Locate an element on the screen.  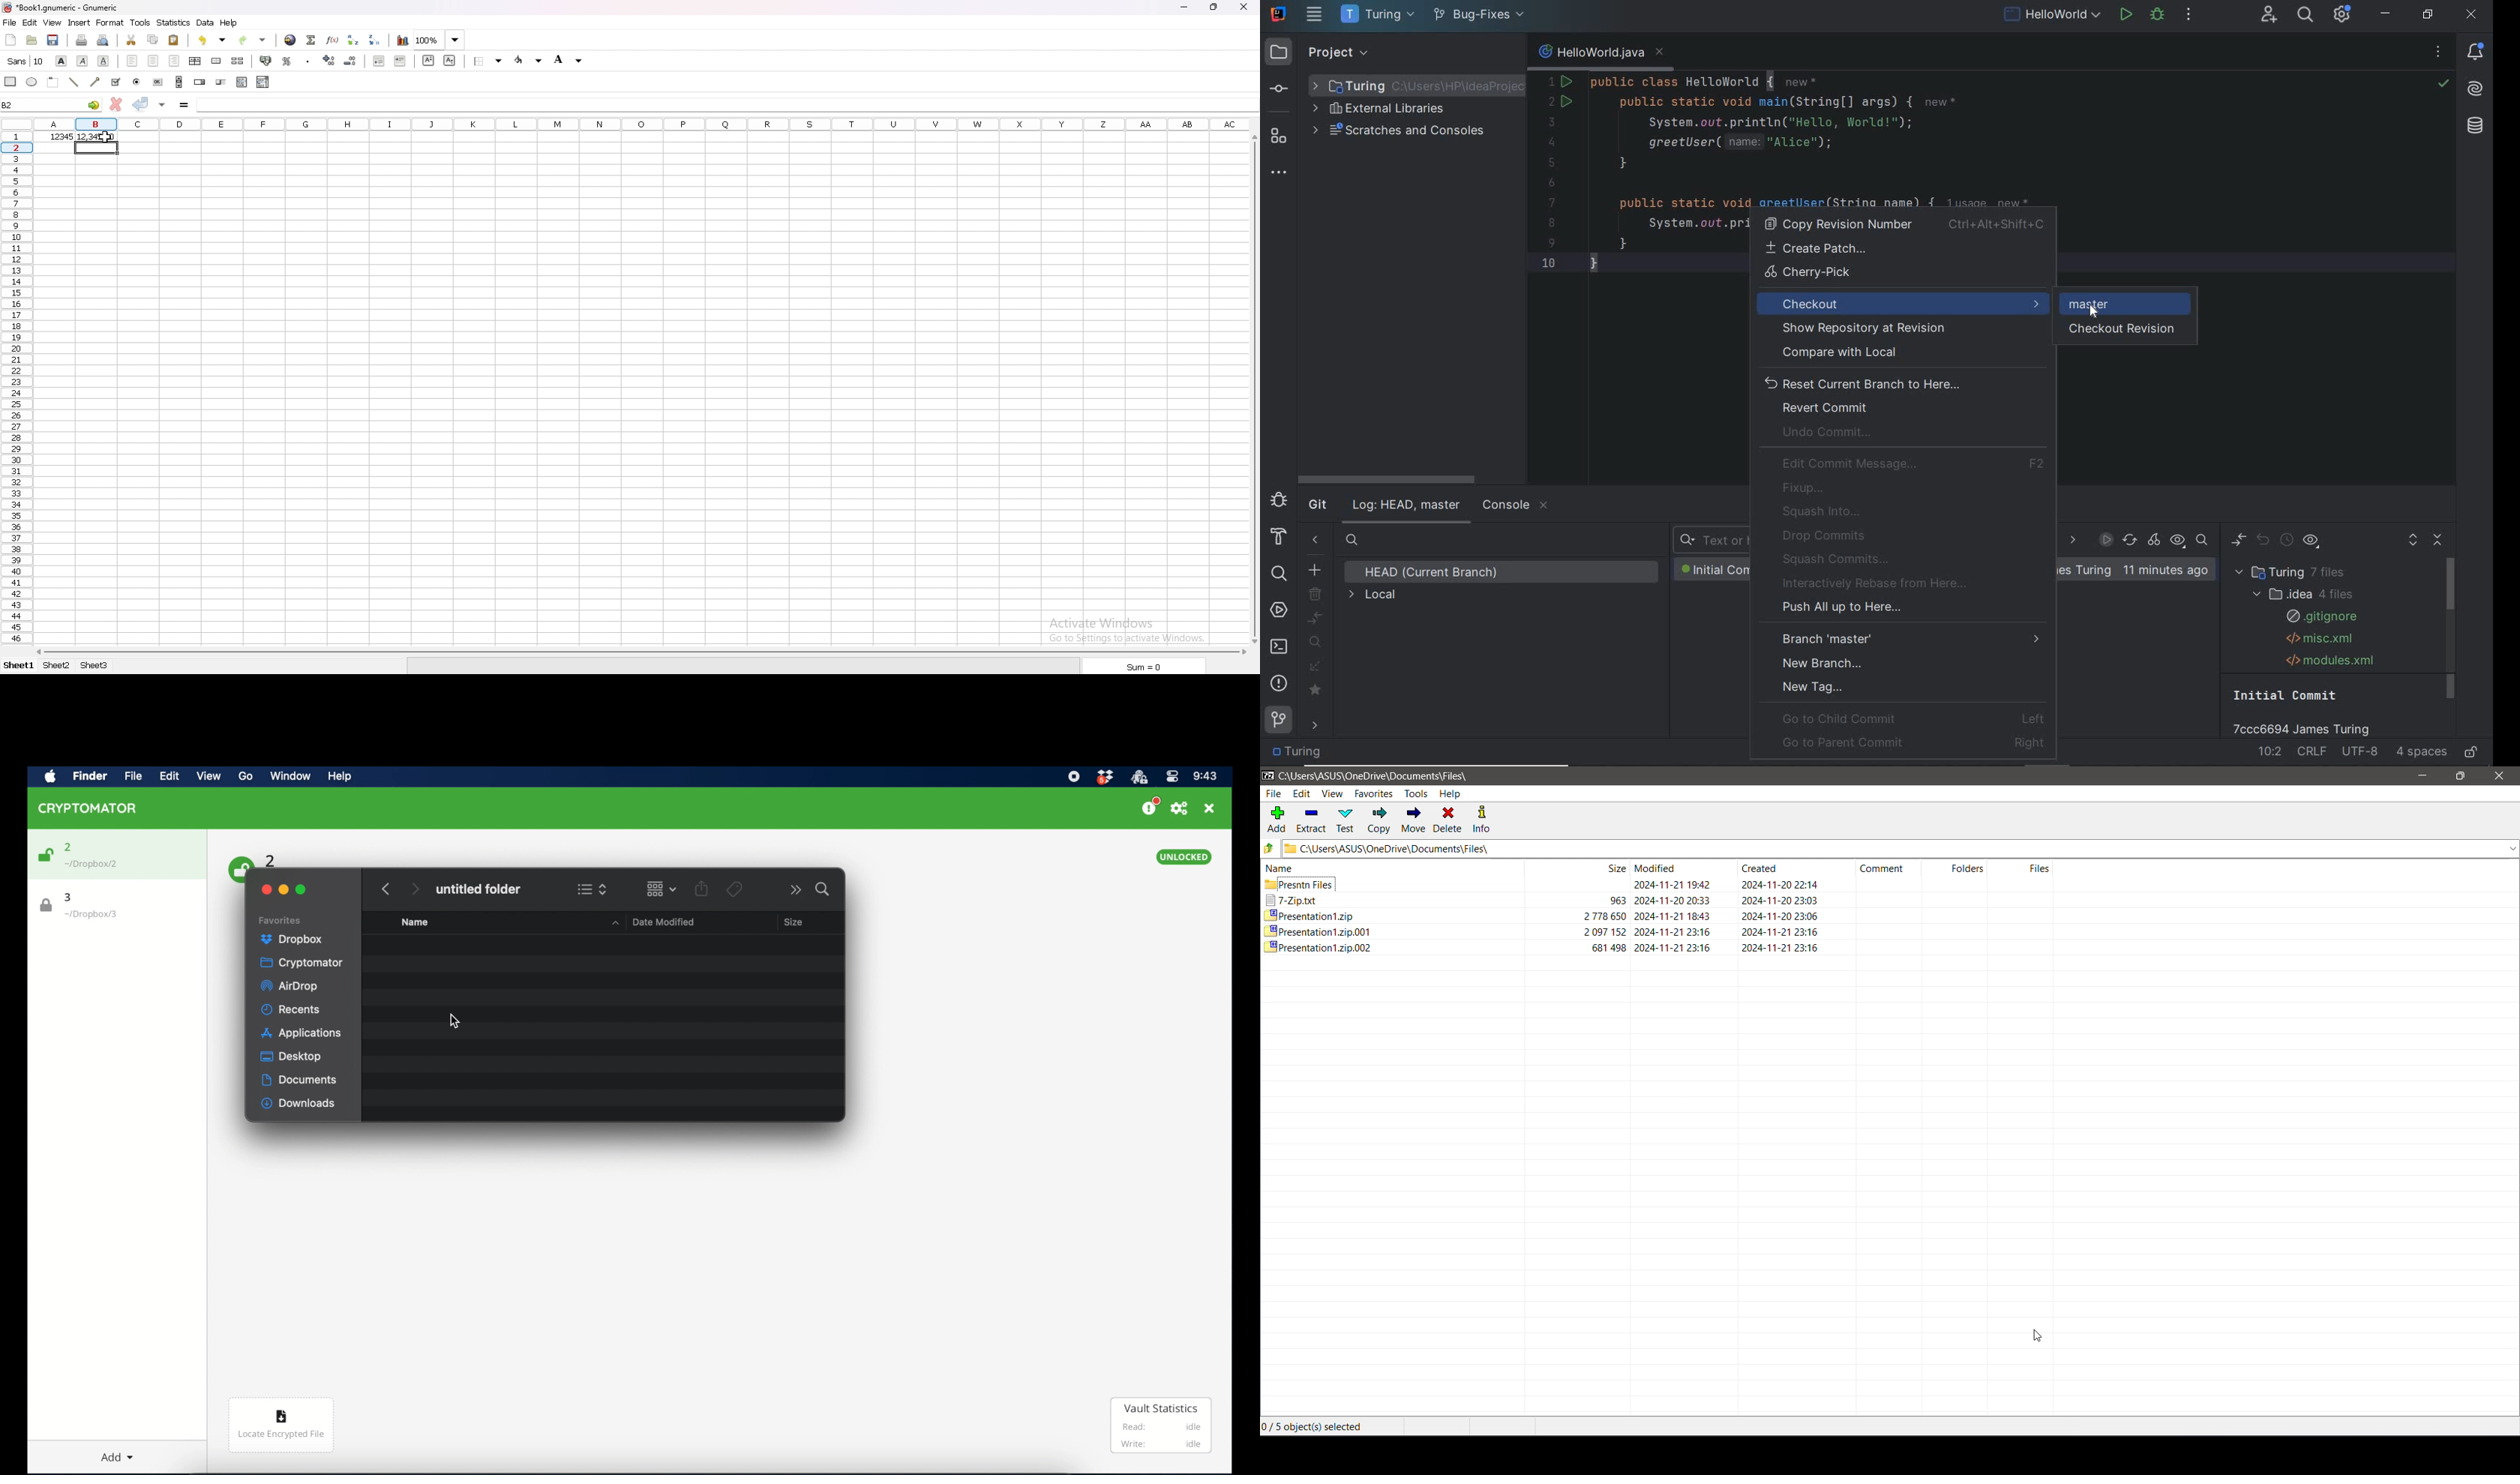
Size is located at coordinates (1605, 869).